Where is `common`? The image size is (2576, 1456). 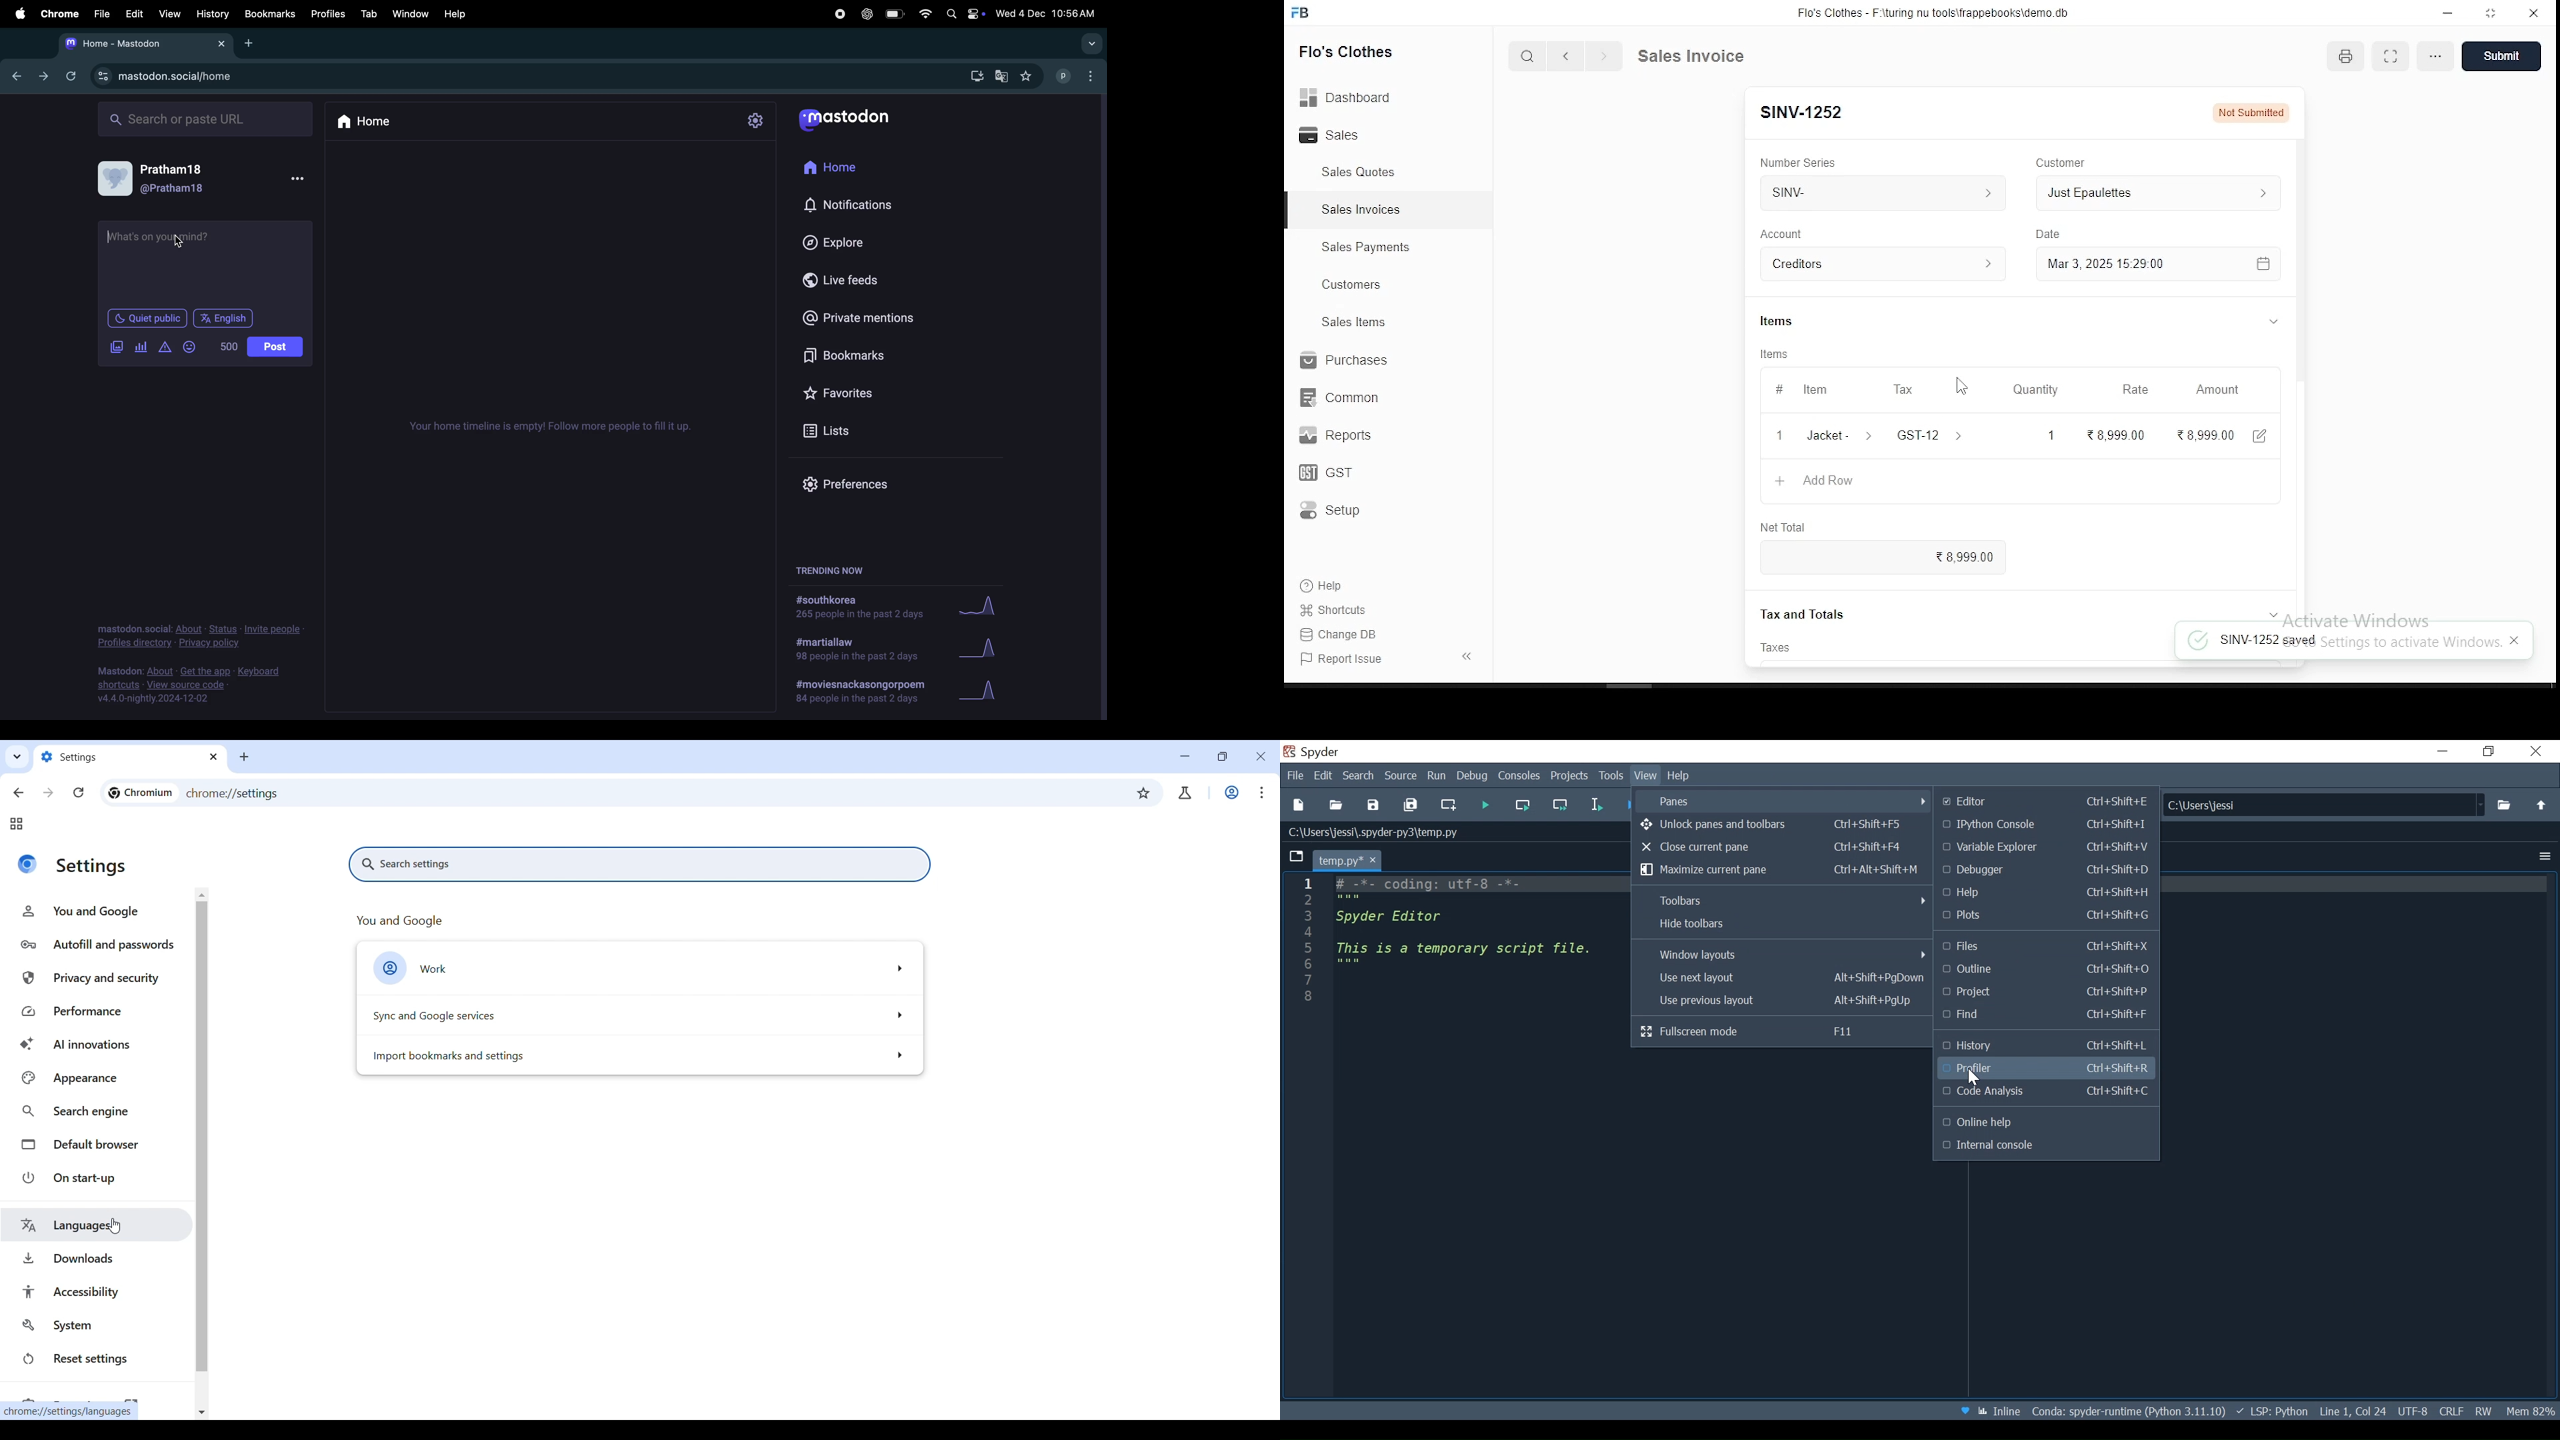 common is located at coordinates (1347, 397).